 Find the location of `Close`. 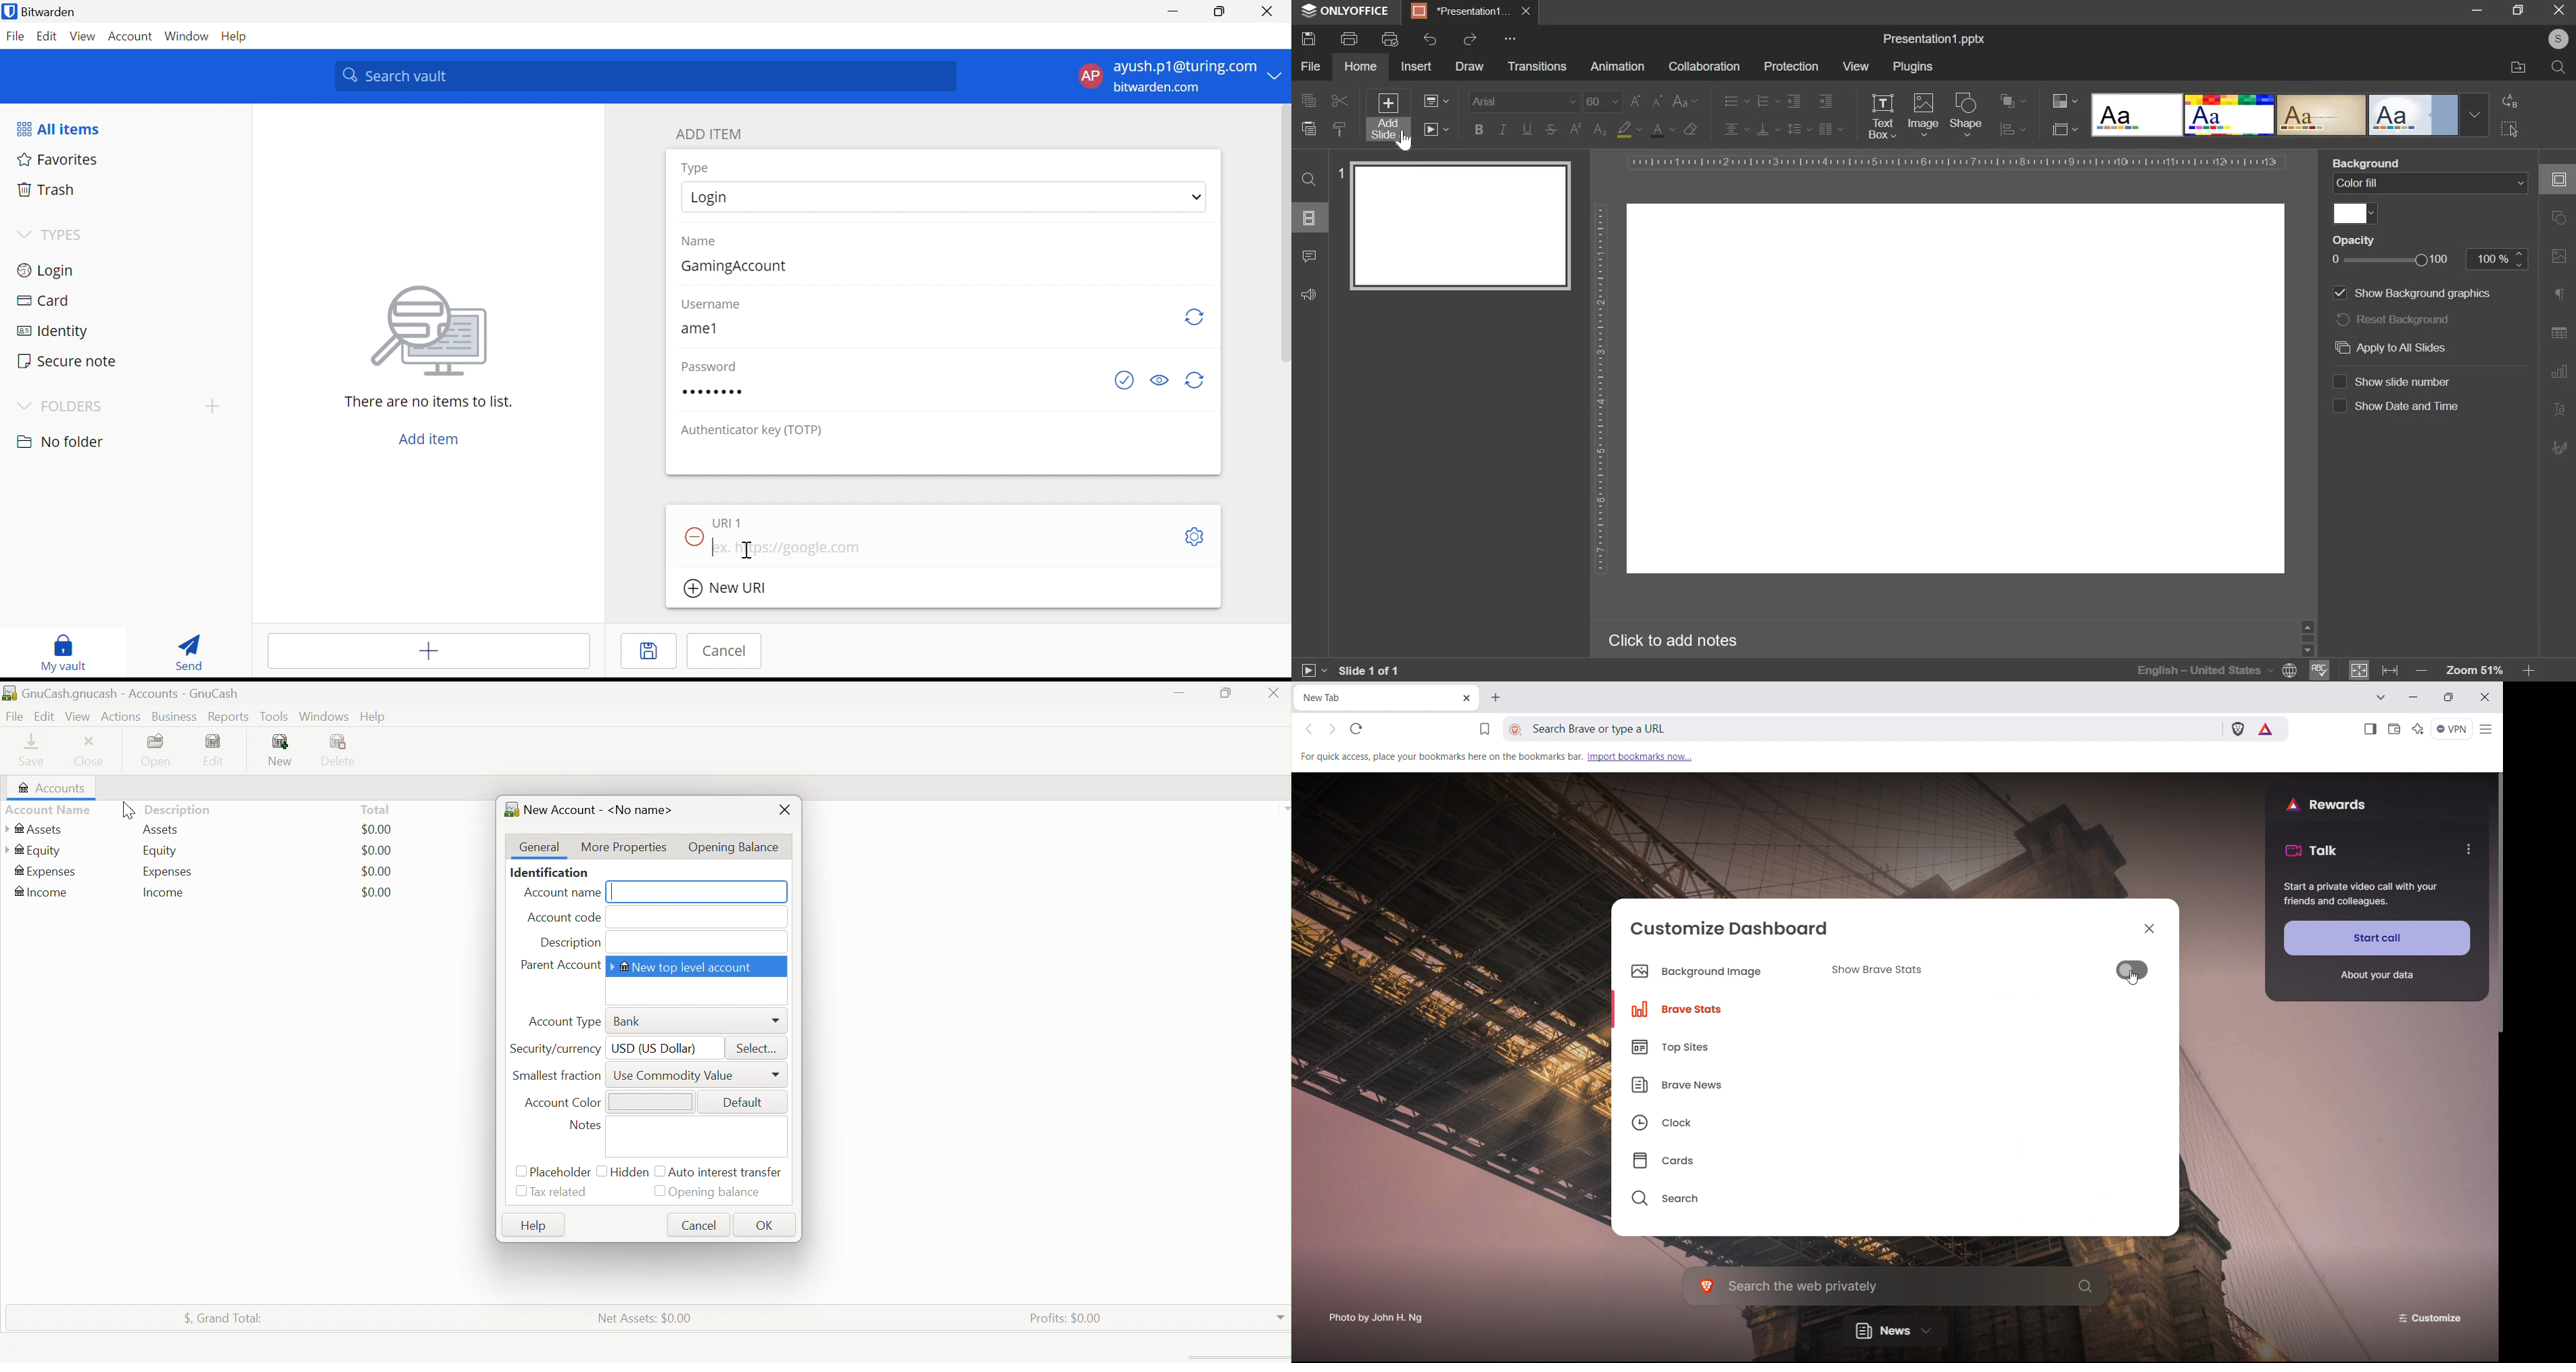

Close is located at coordinates (785, 811).